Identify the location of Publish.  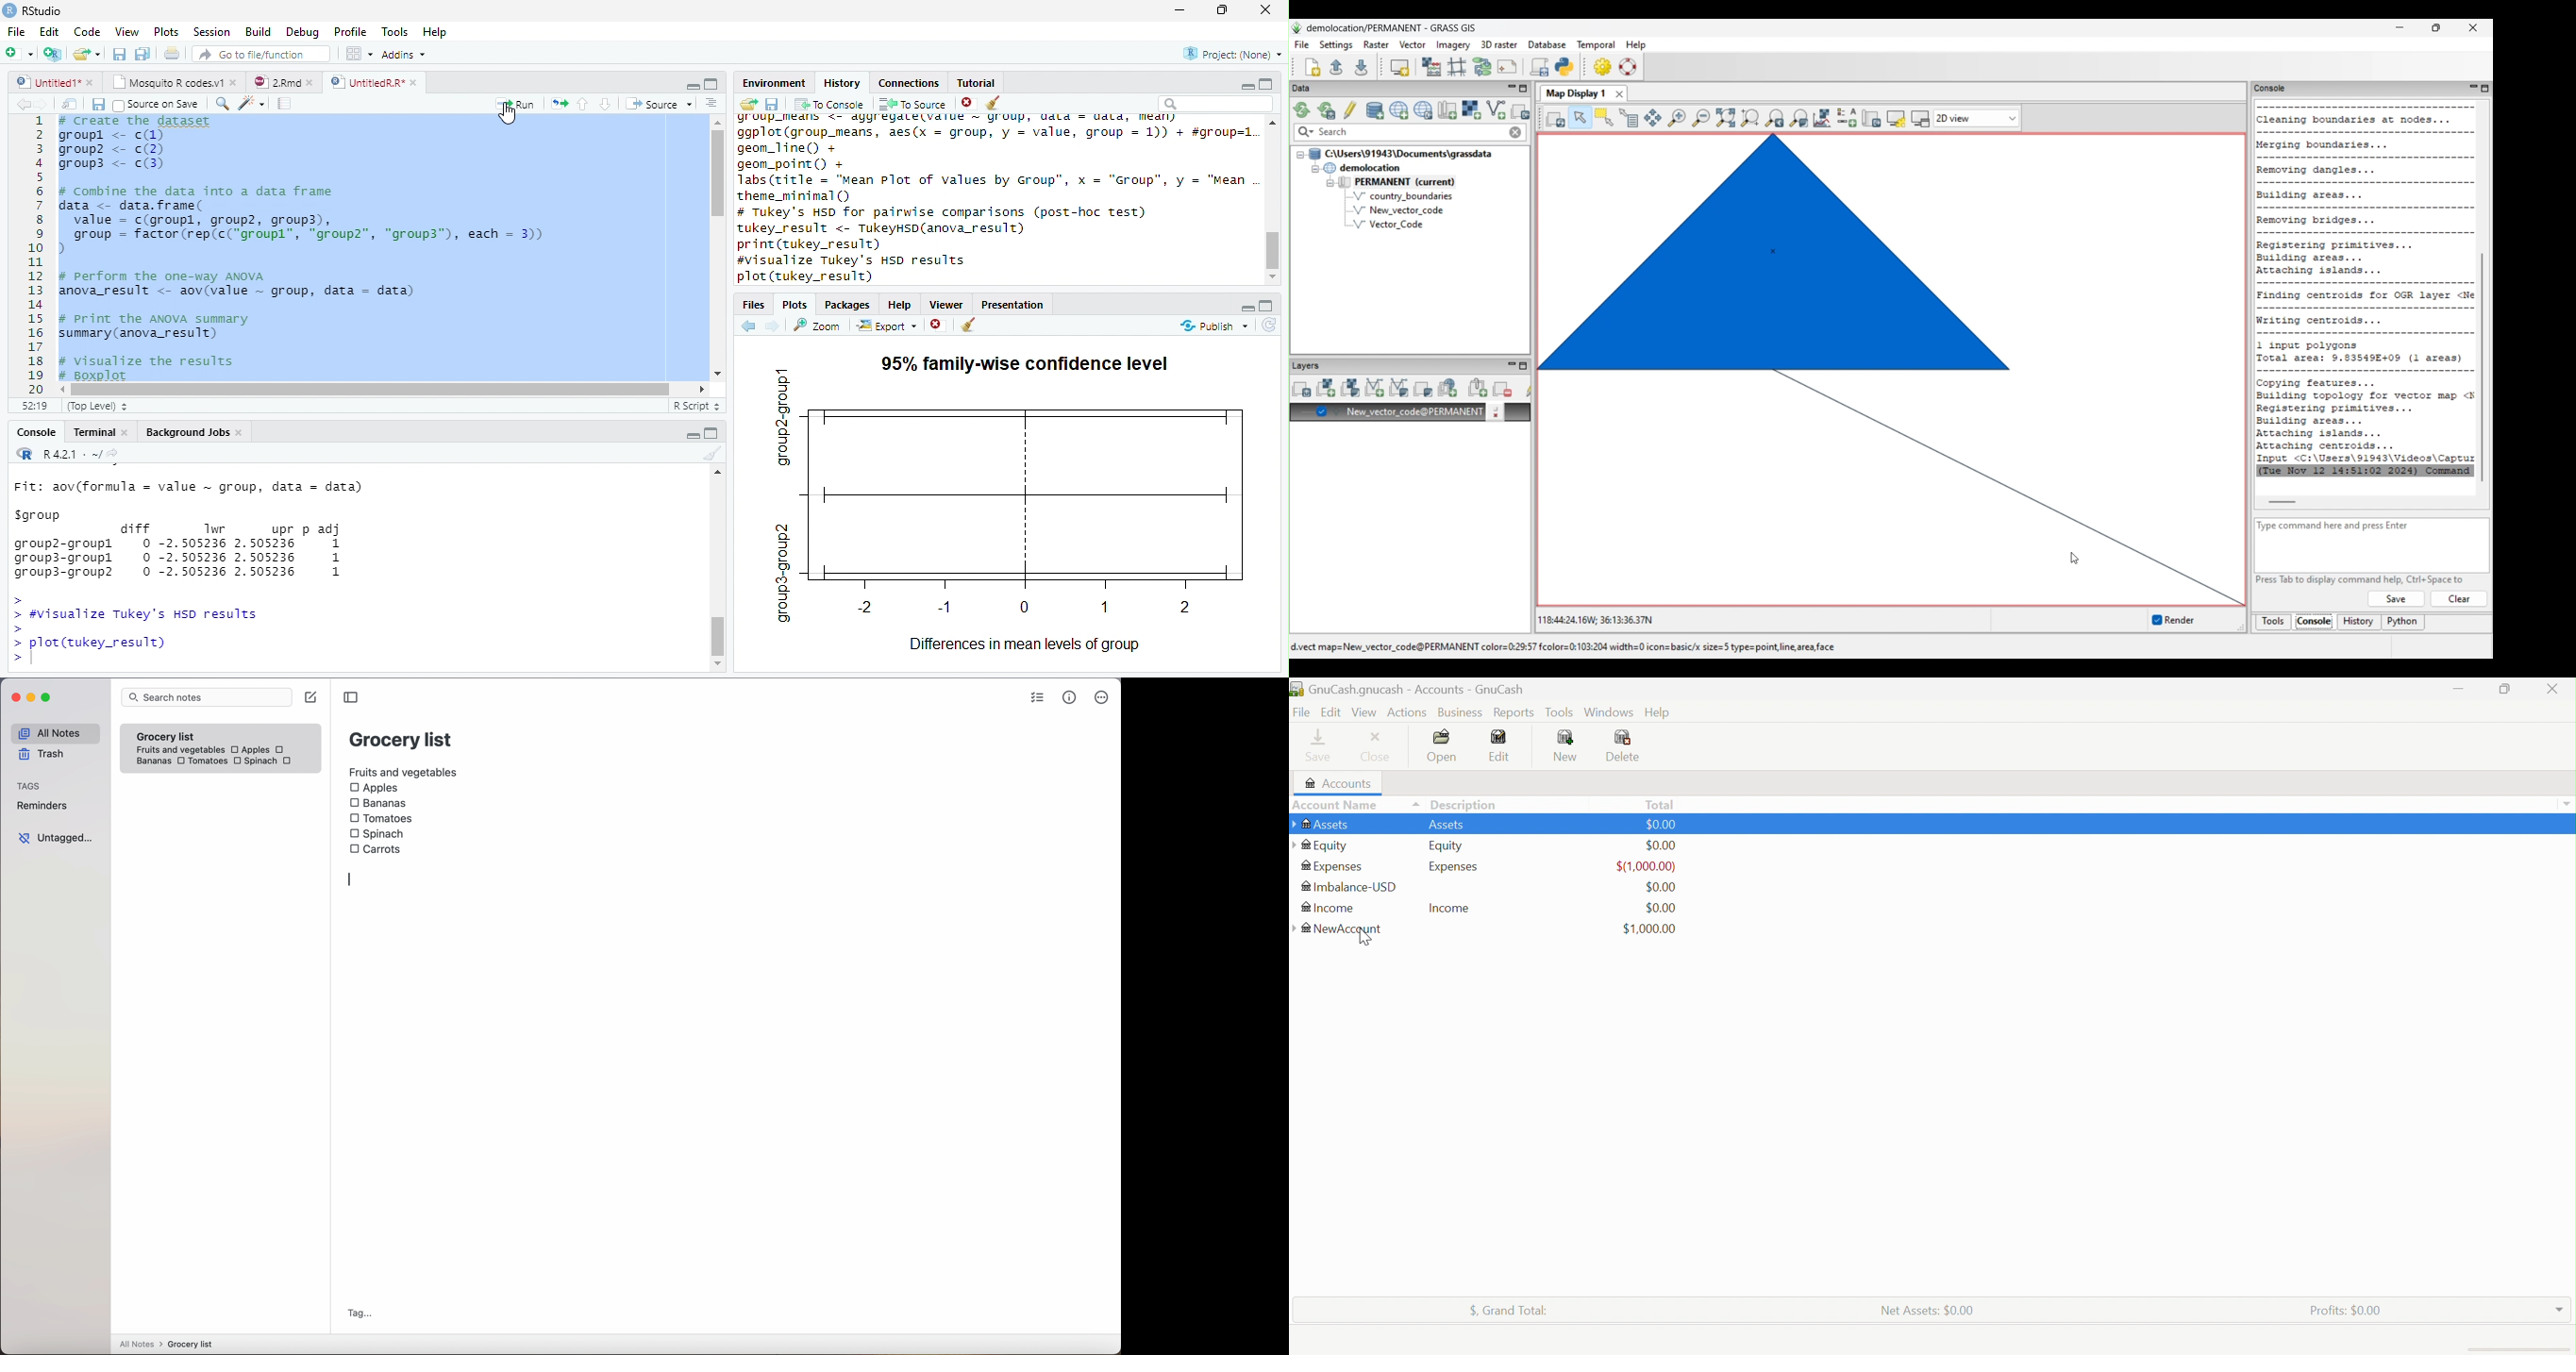
(1214, 326).